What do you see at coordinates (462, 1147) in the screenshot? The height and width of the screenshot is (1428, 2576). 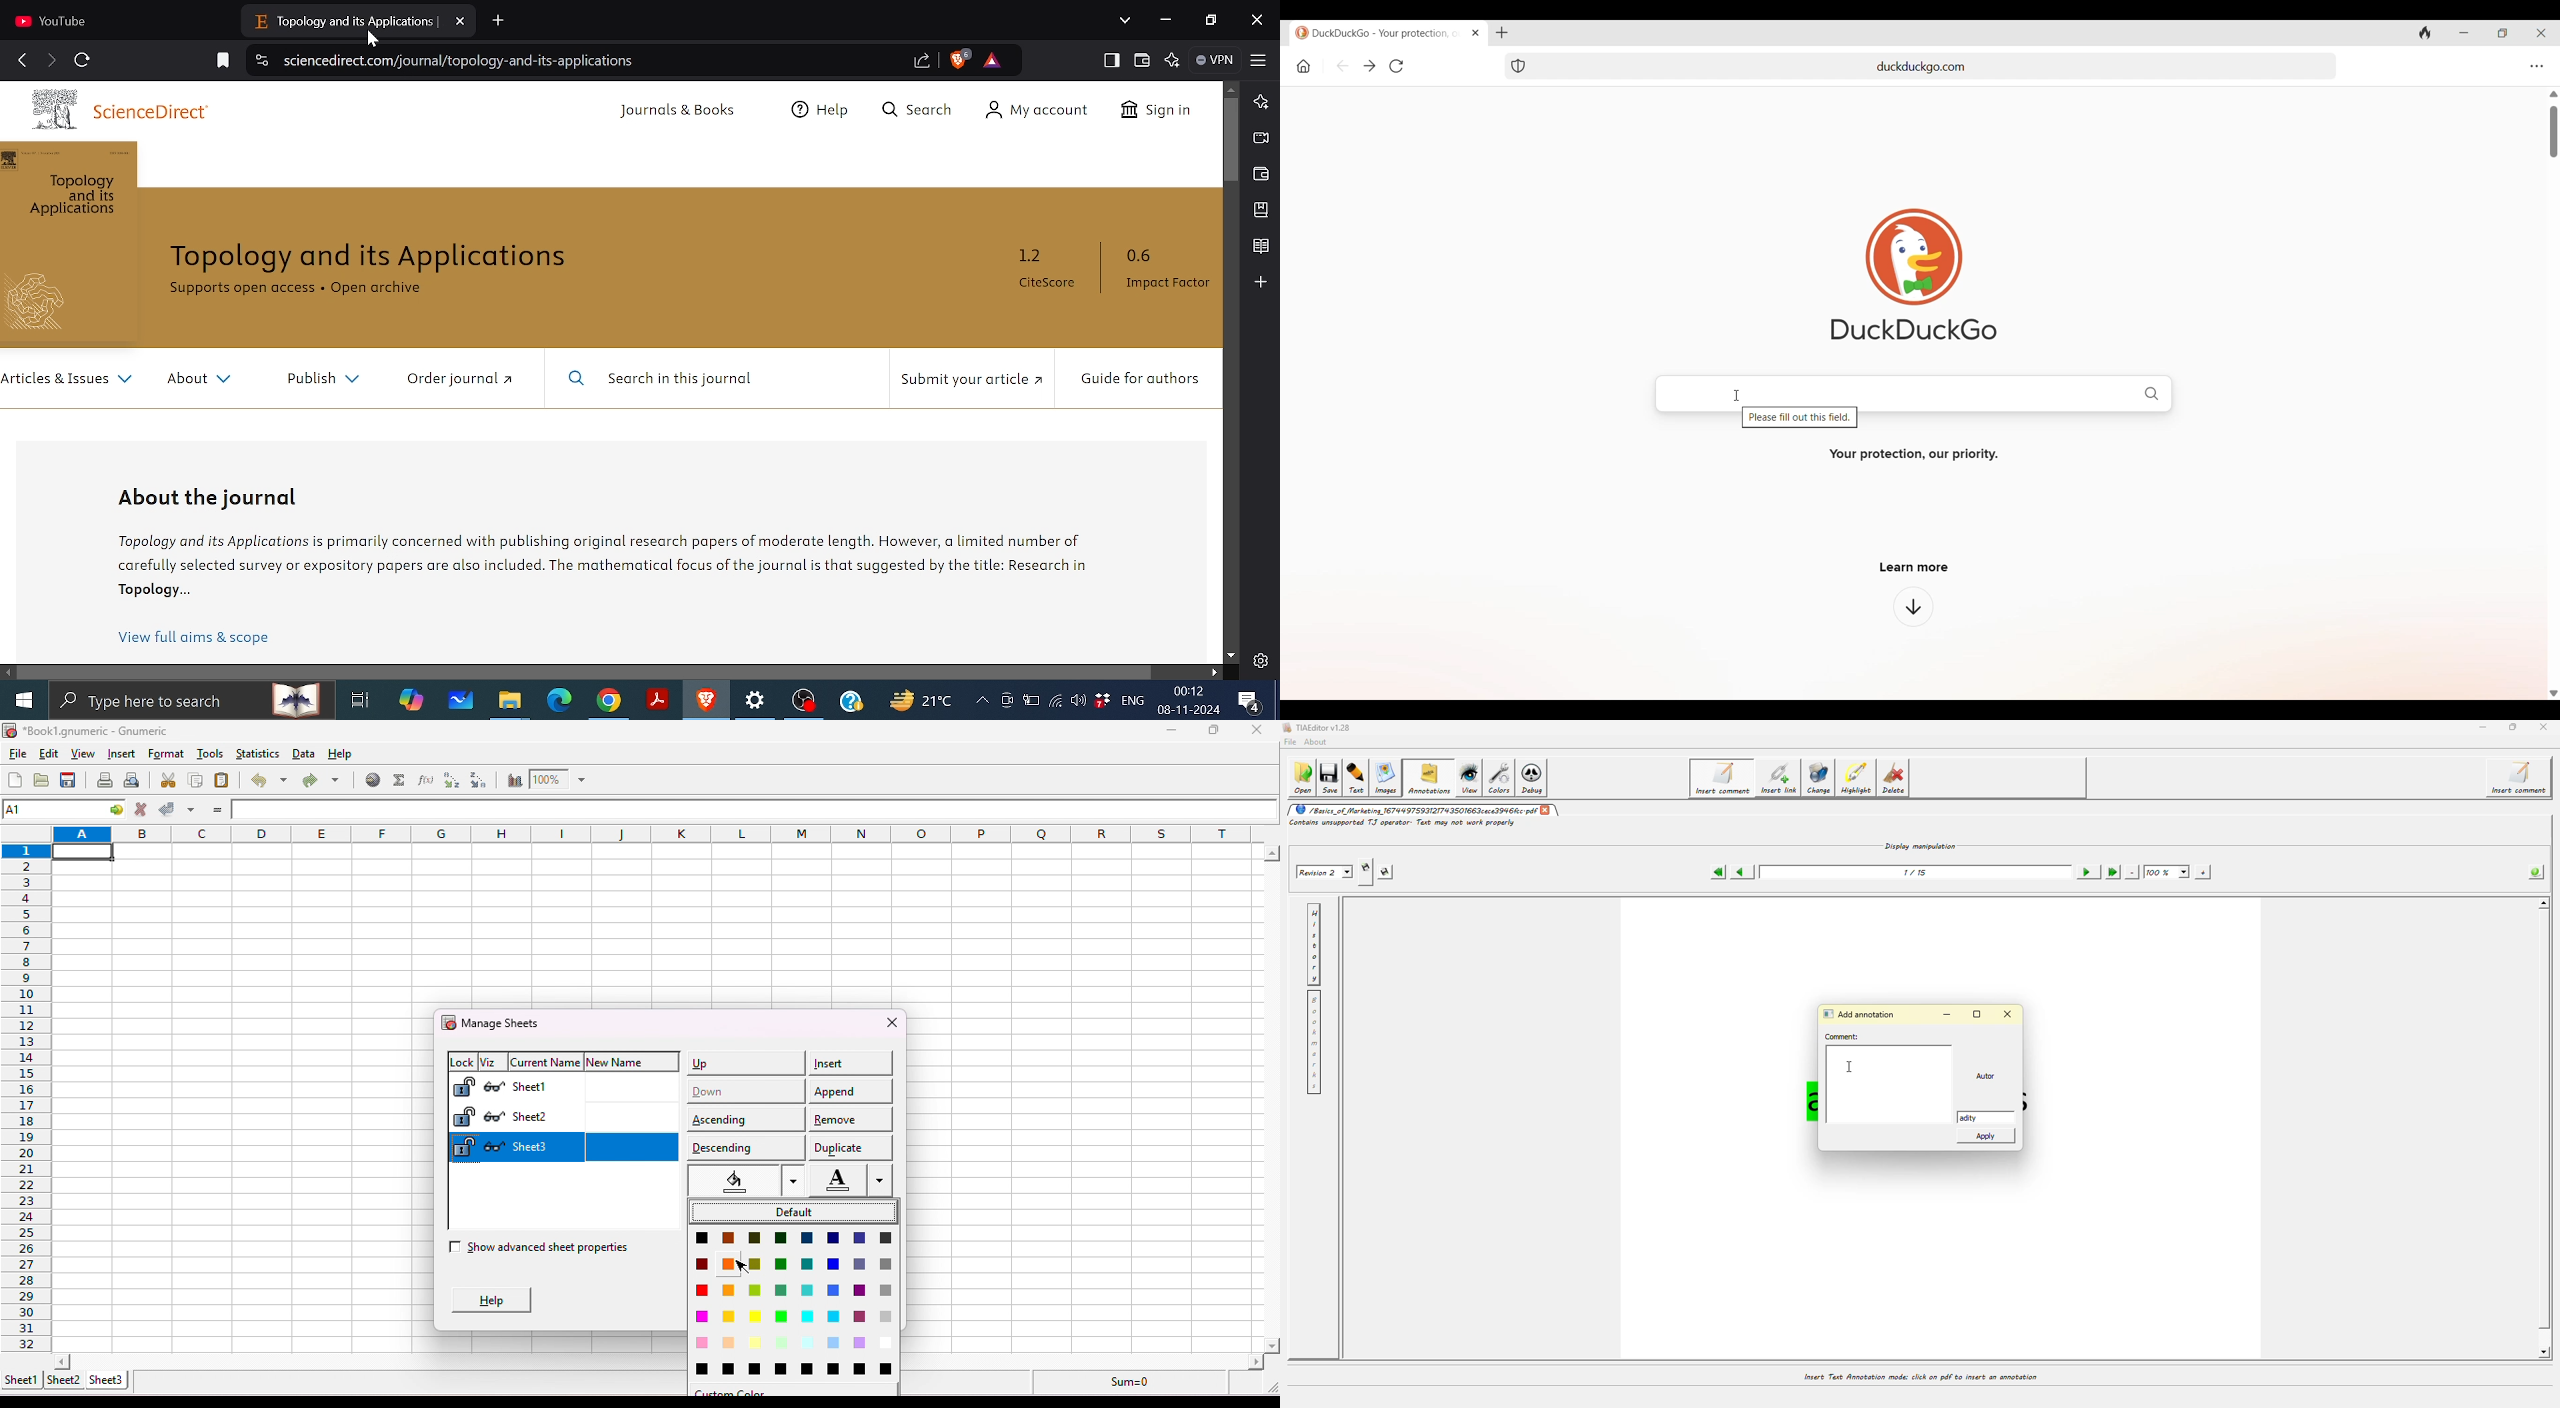 I see `Lock sheet 3` at bounding box center [462, 1147].